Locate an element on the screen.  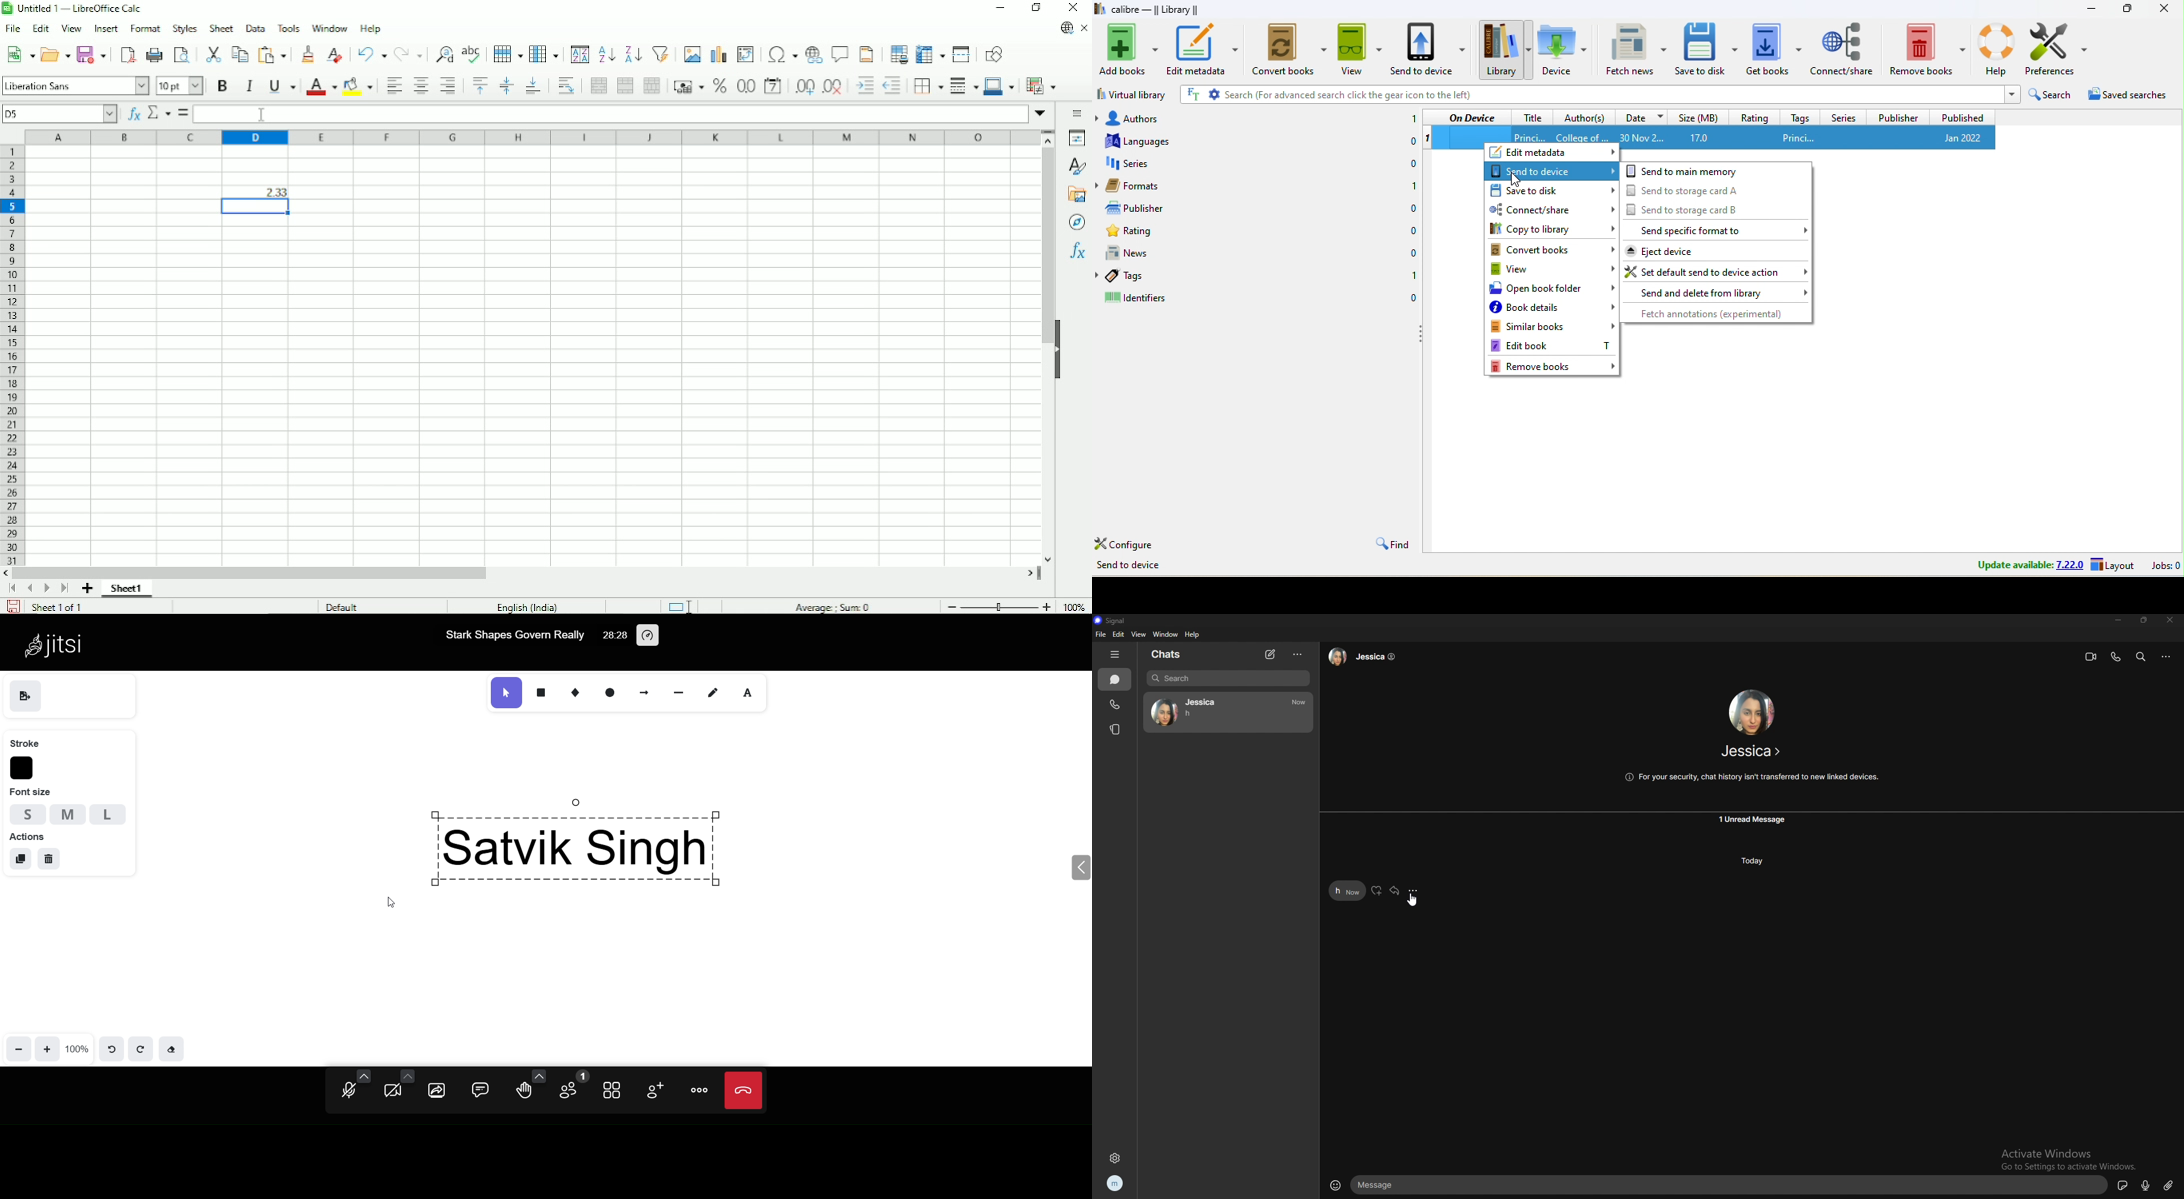
chats is located at coordinates (1115, 679).